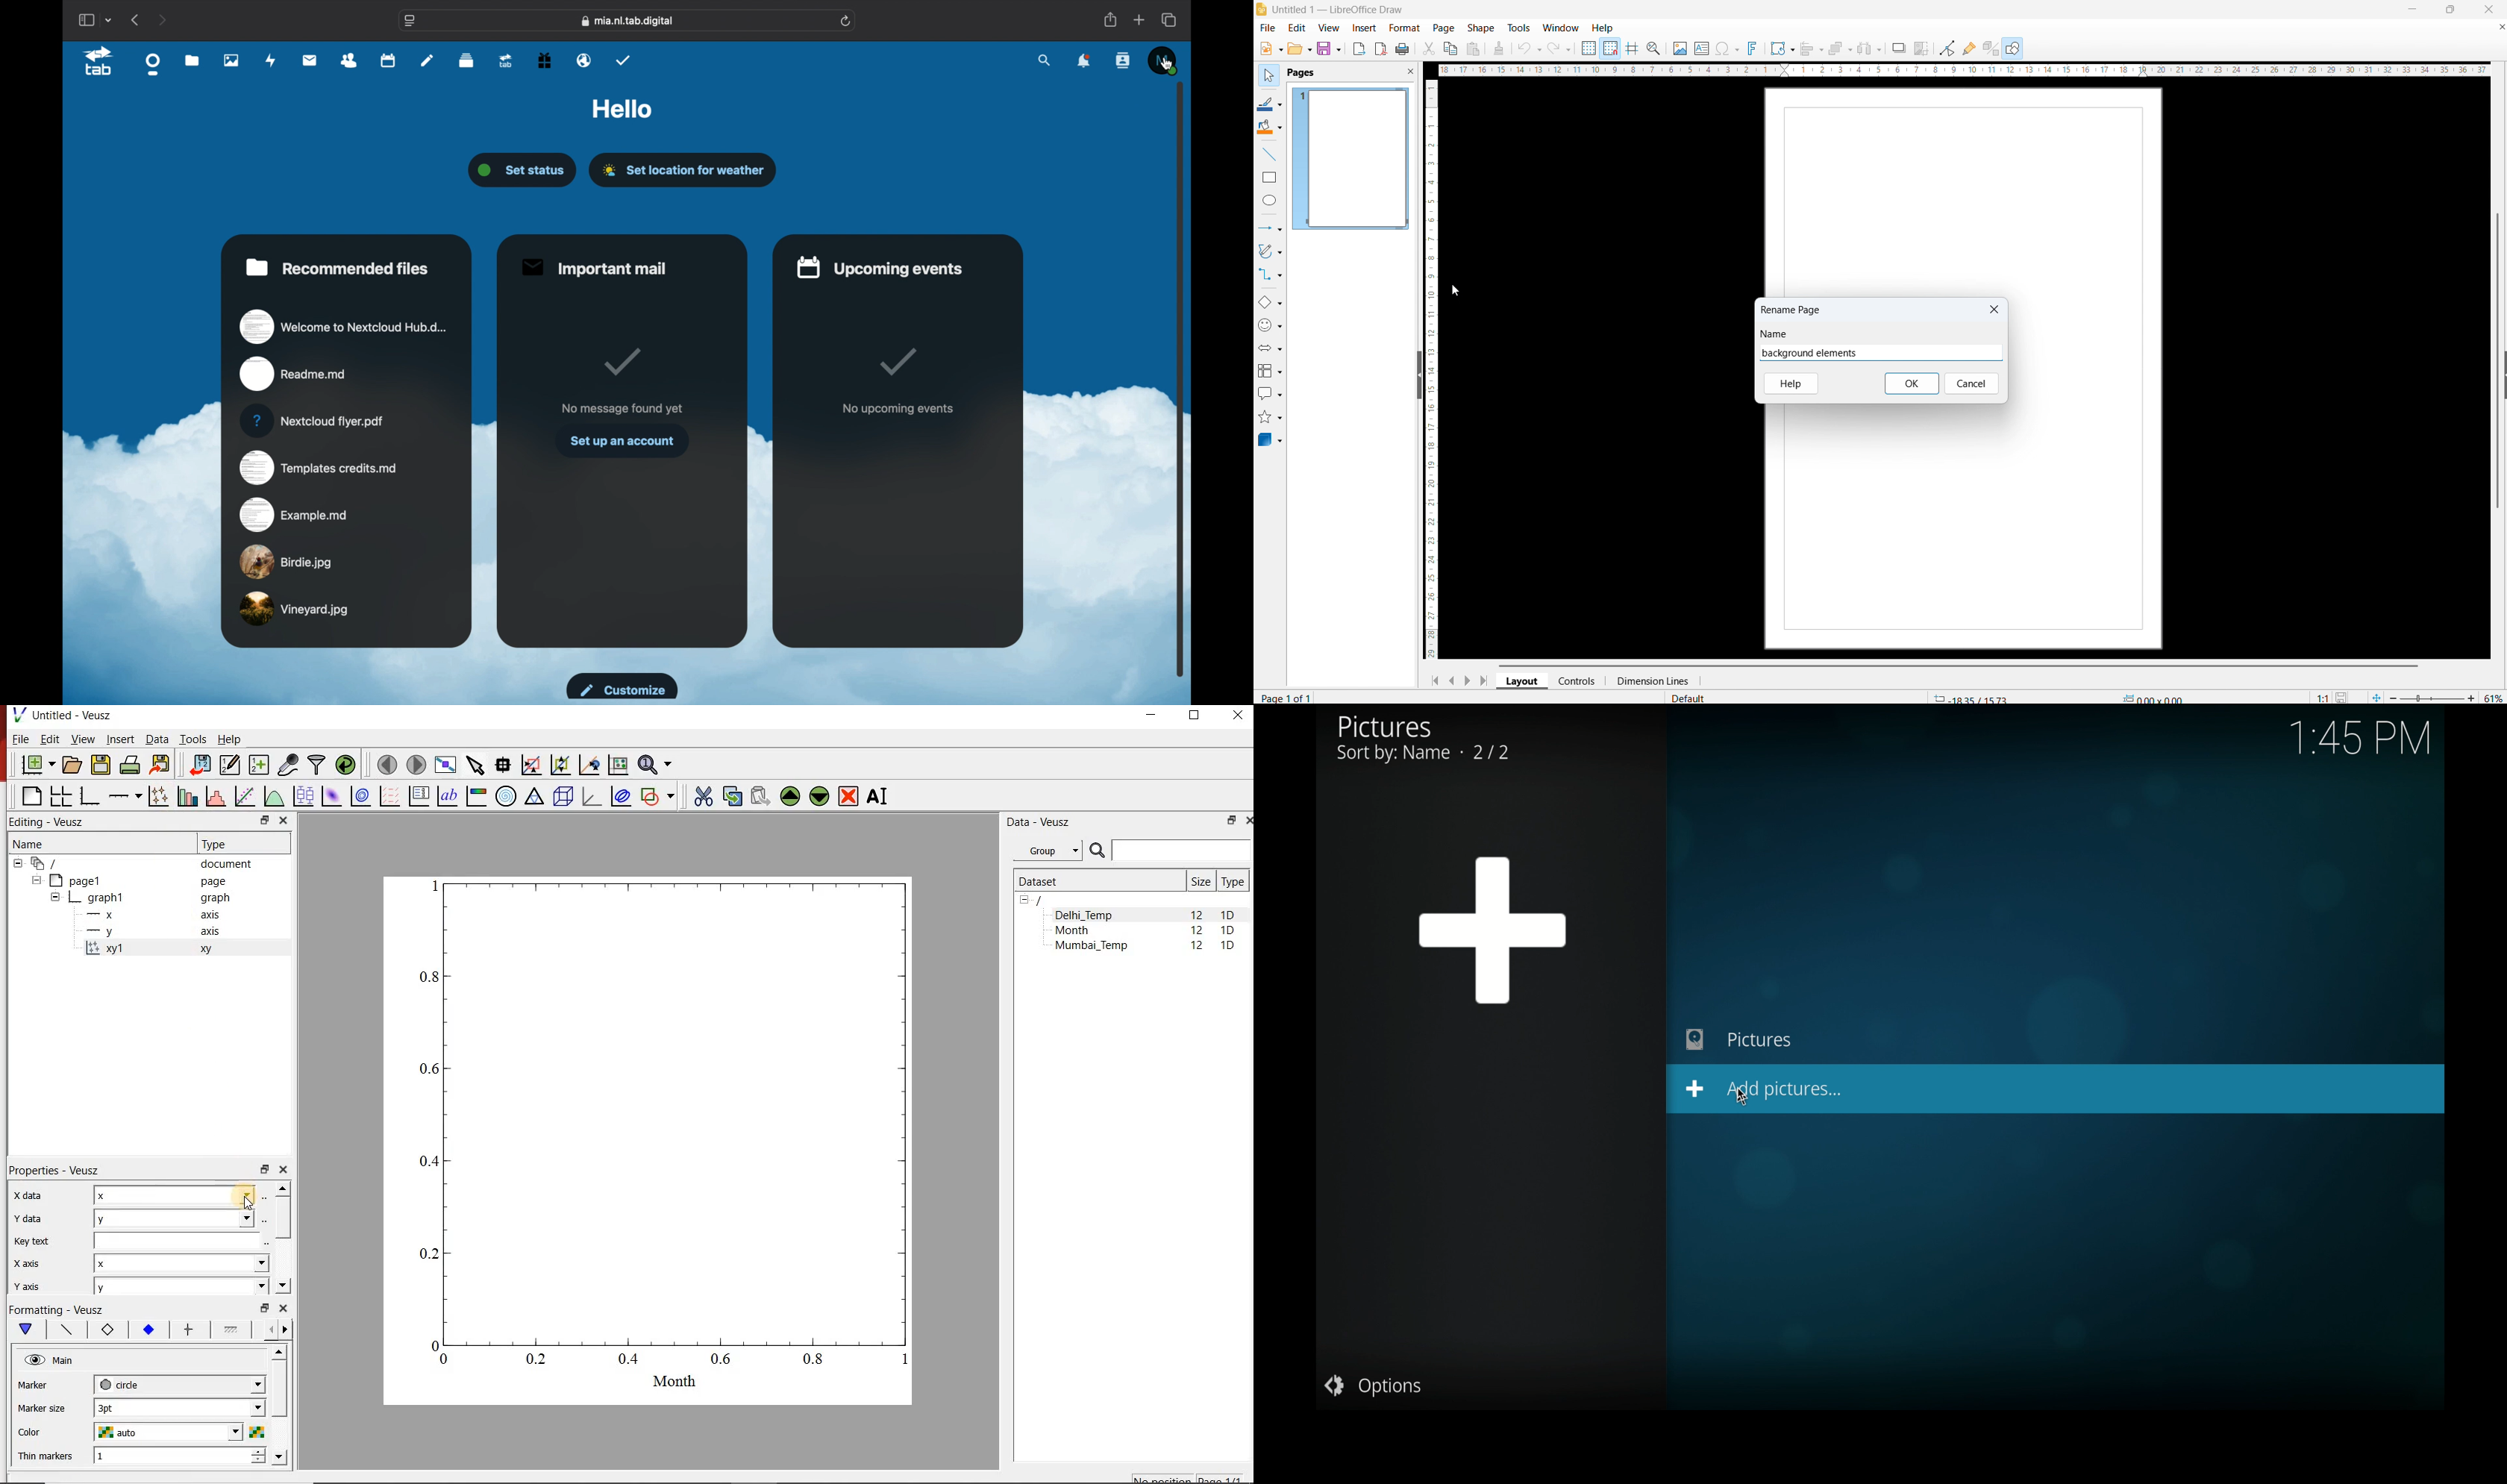  I want to click on time, so click(2359, 739).